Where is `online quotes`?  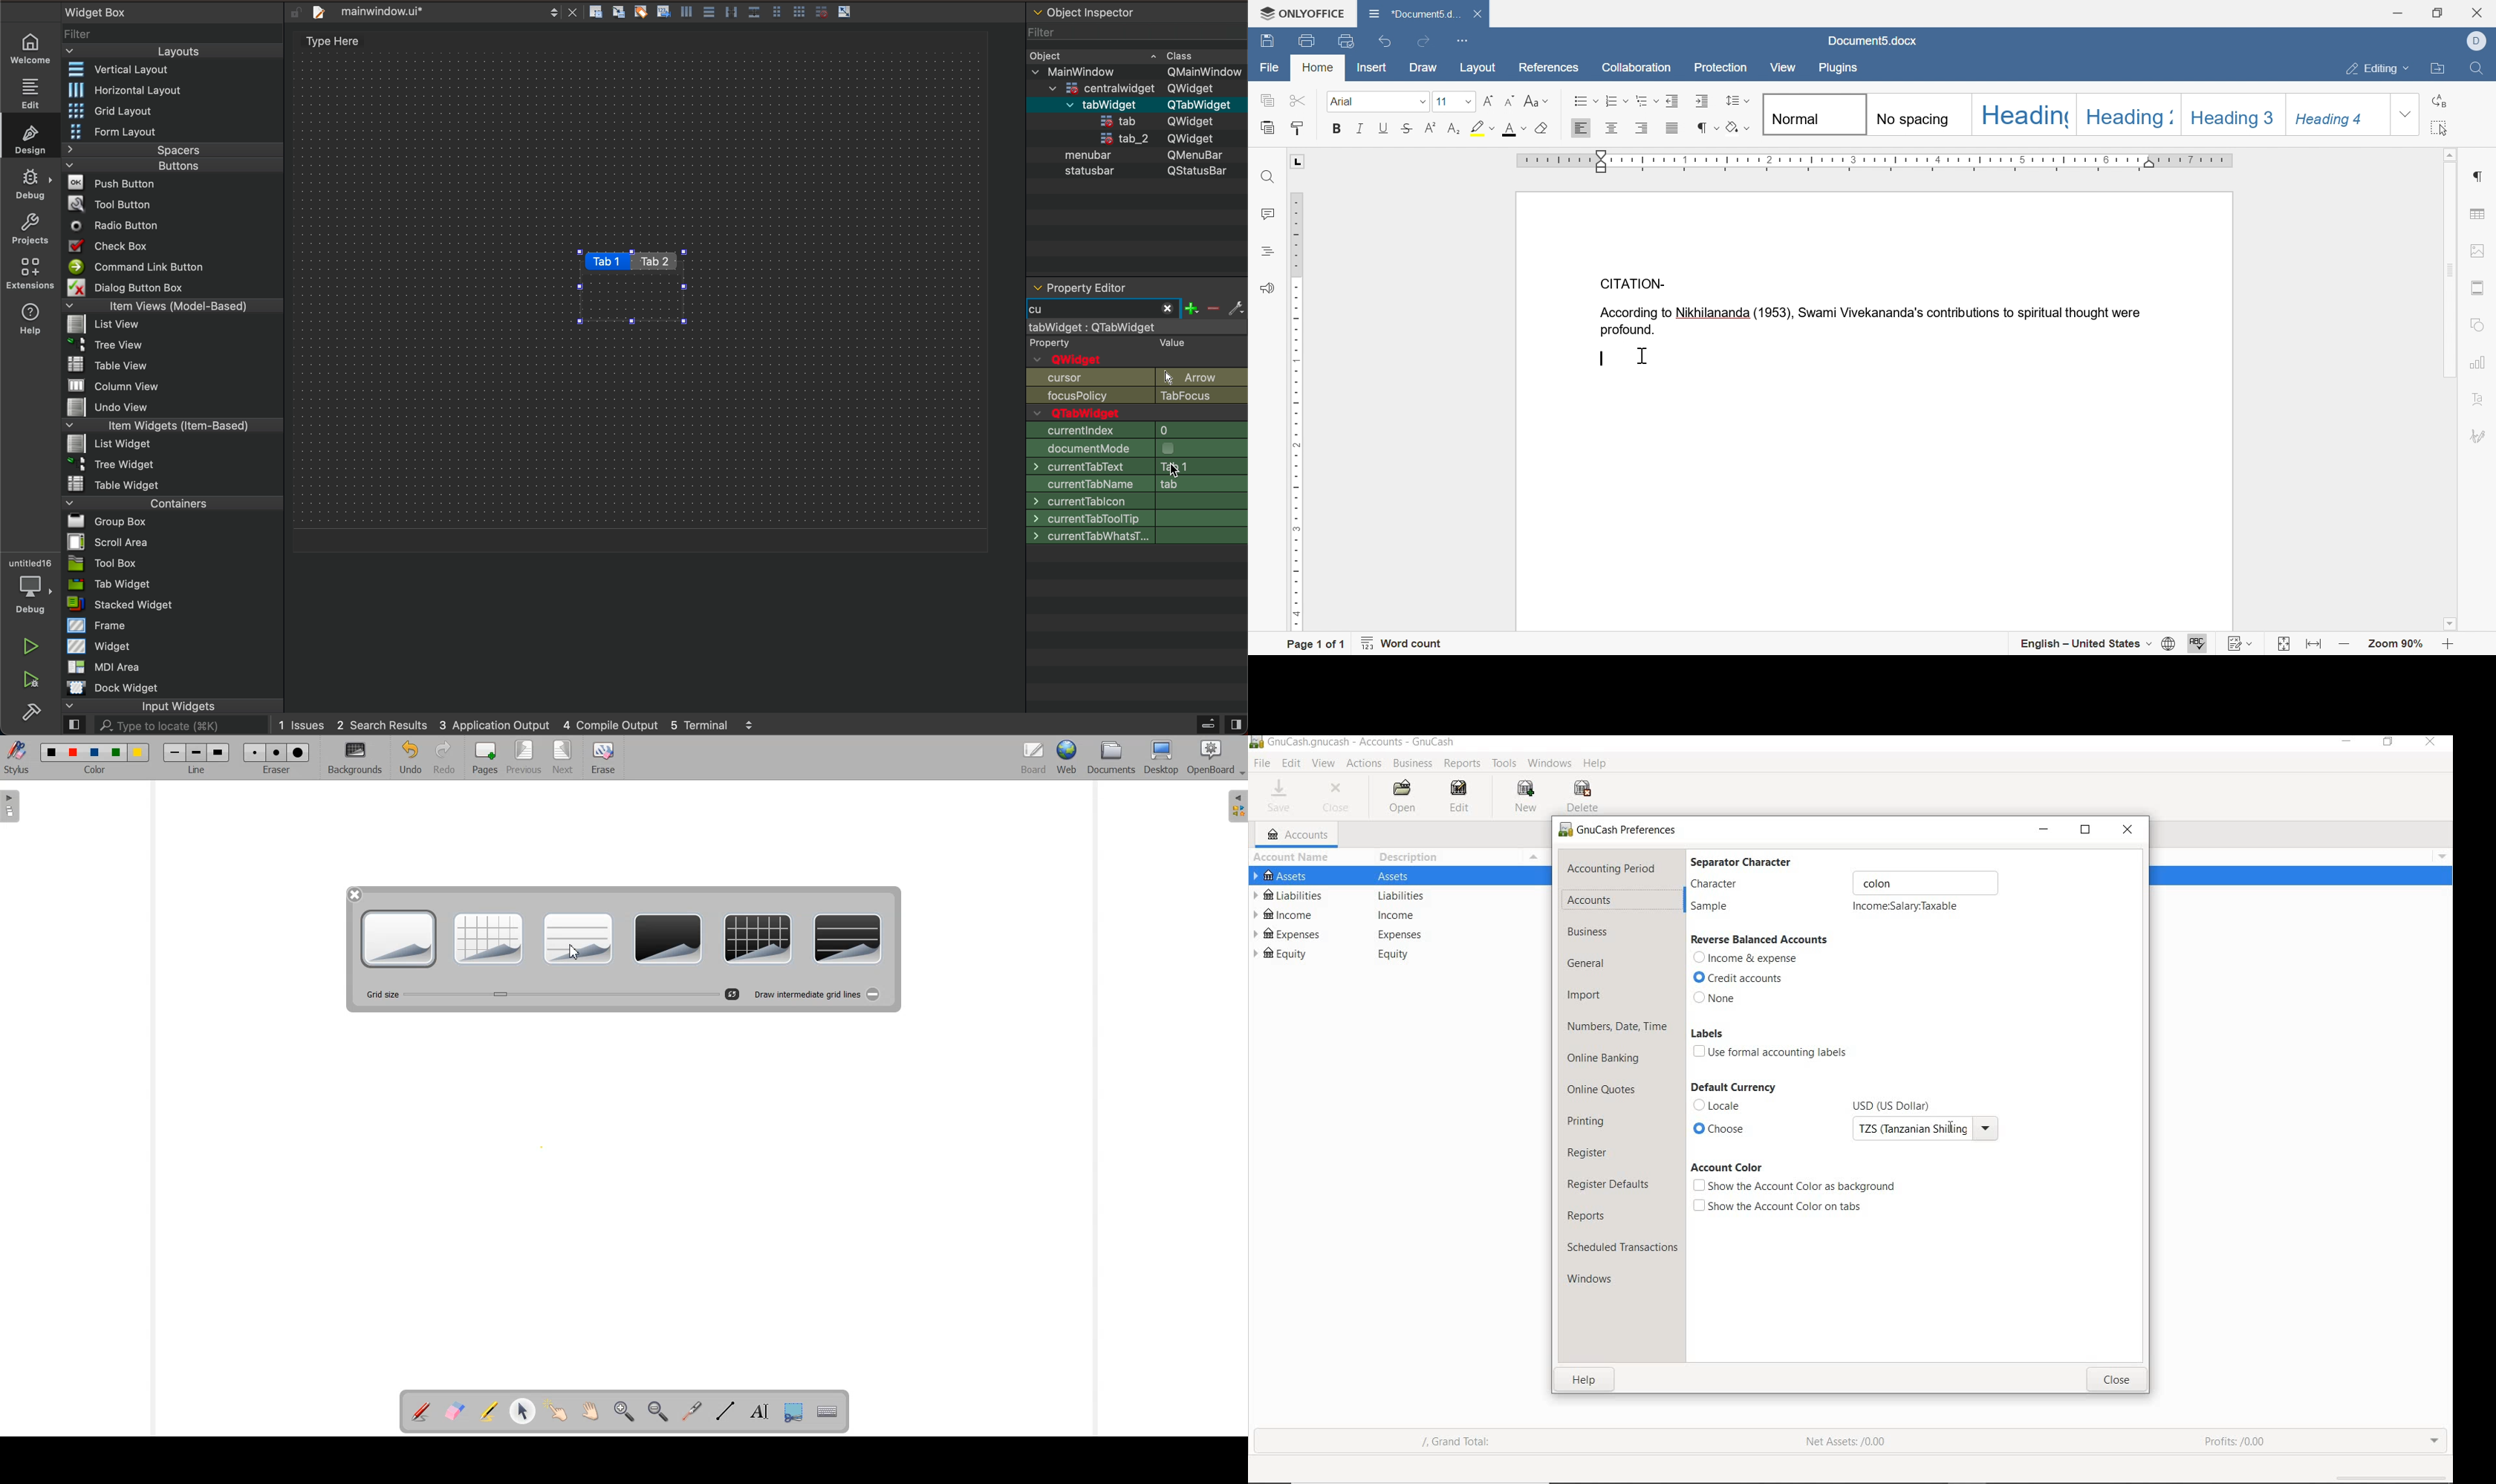
online quotes is located at coordinates (1607, 1091).